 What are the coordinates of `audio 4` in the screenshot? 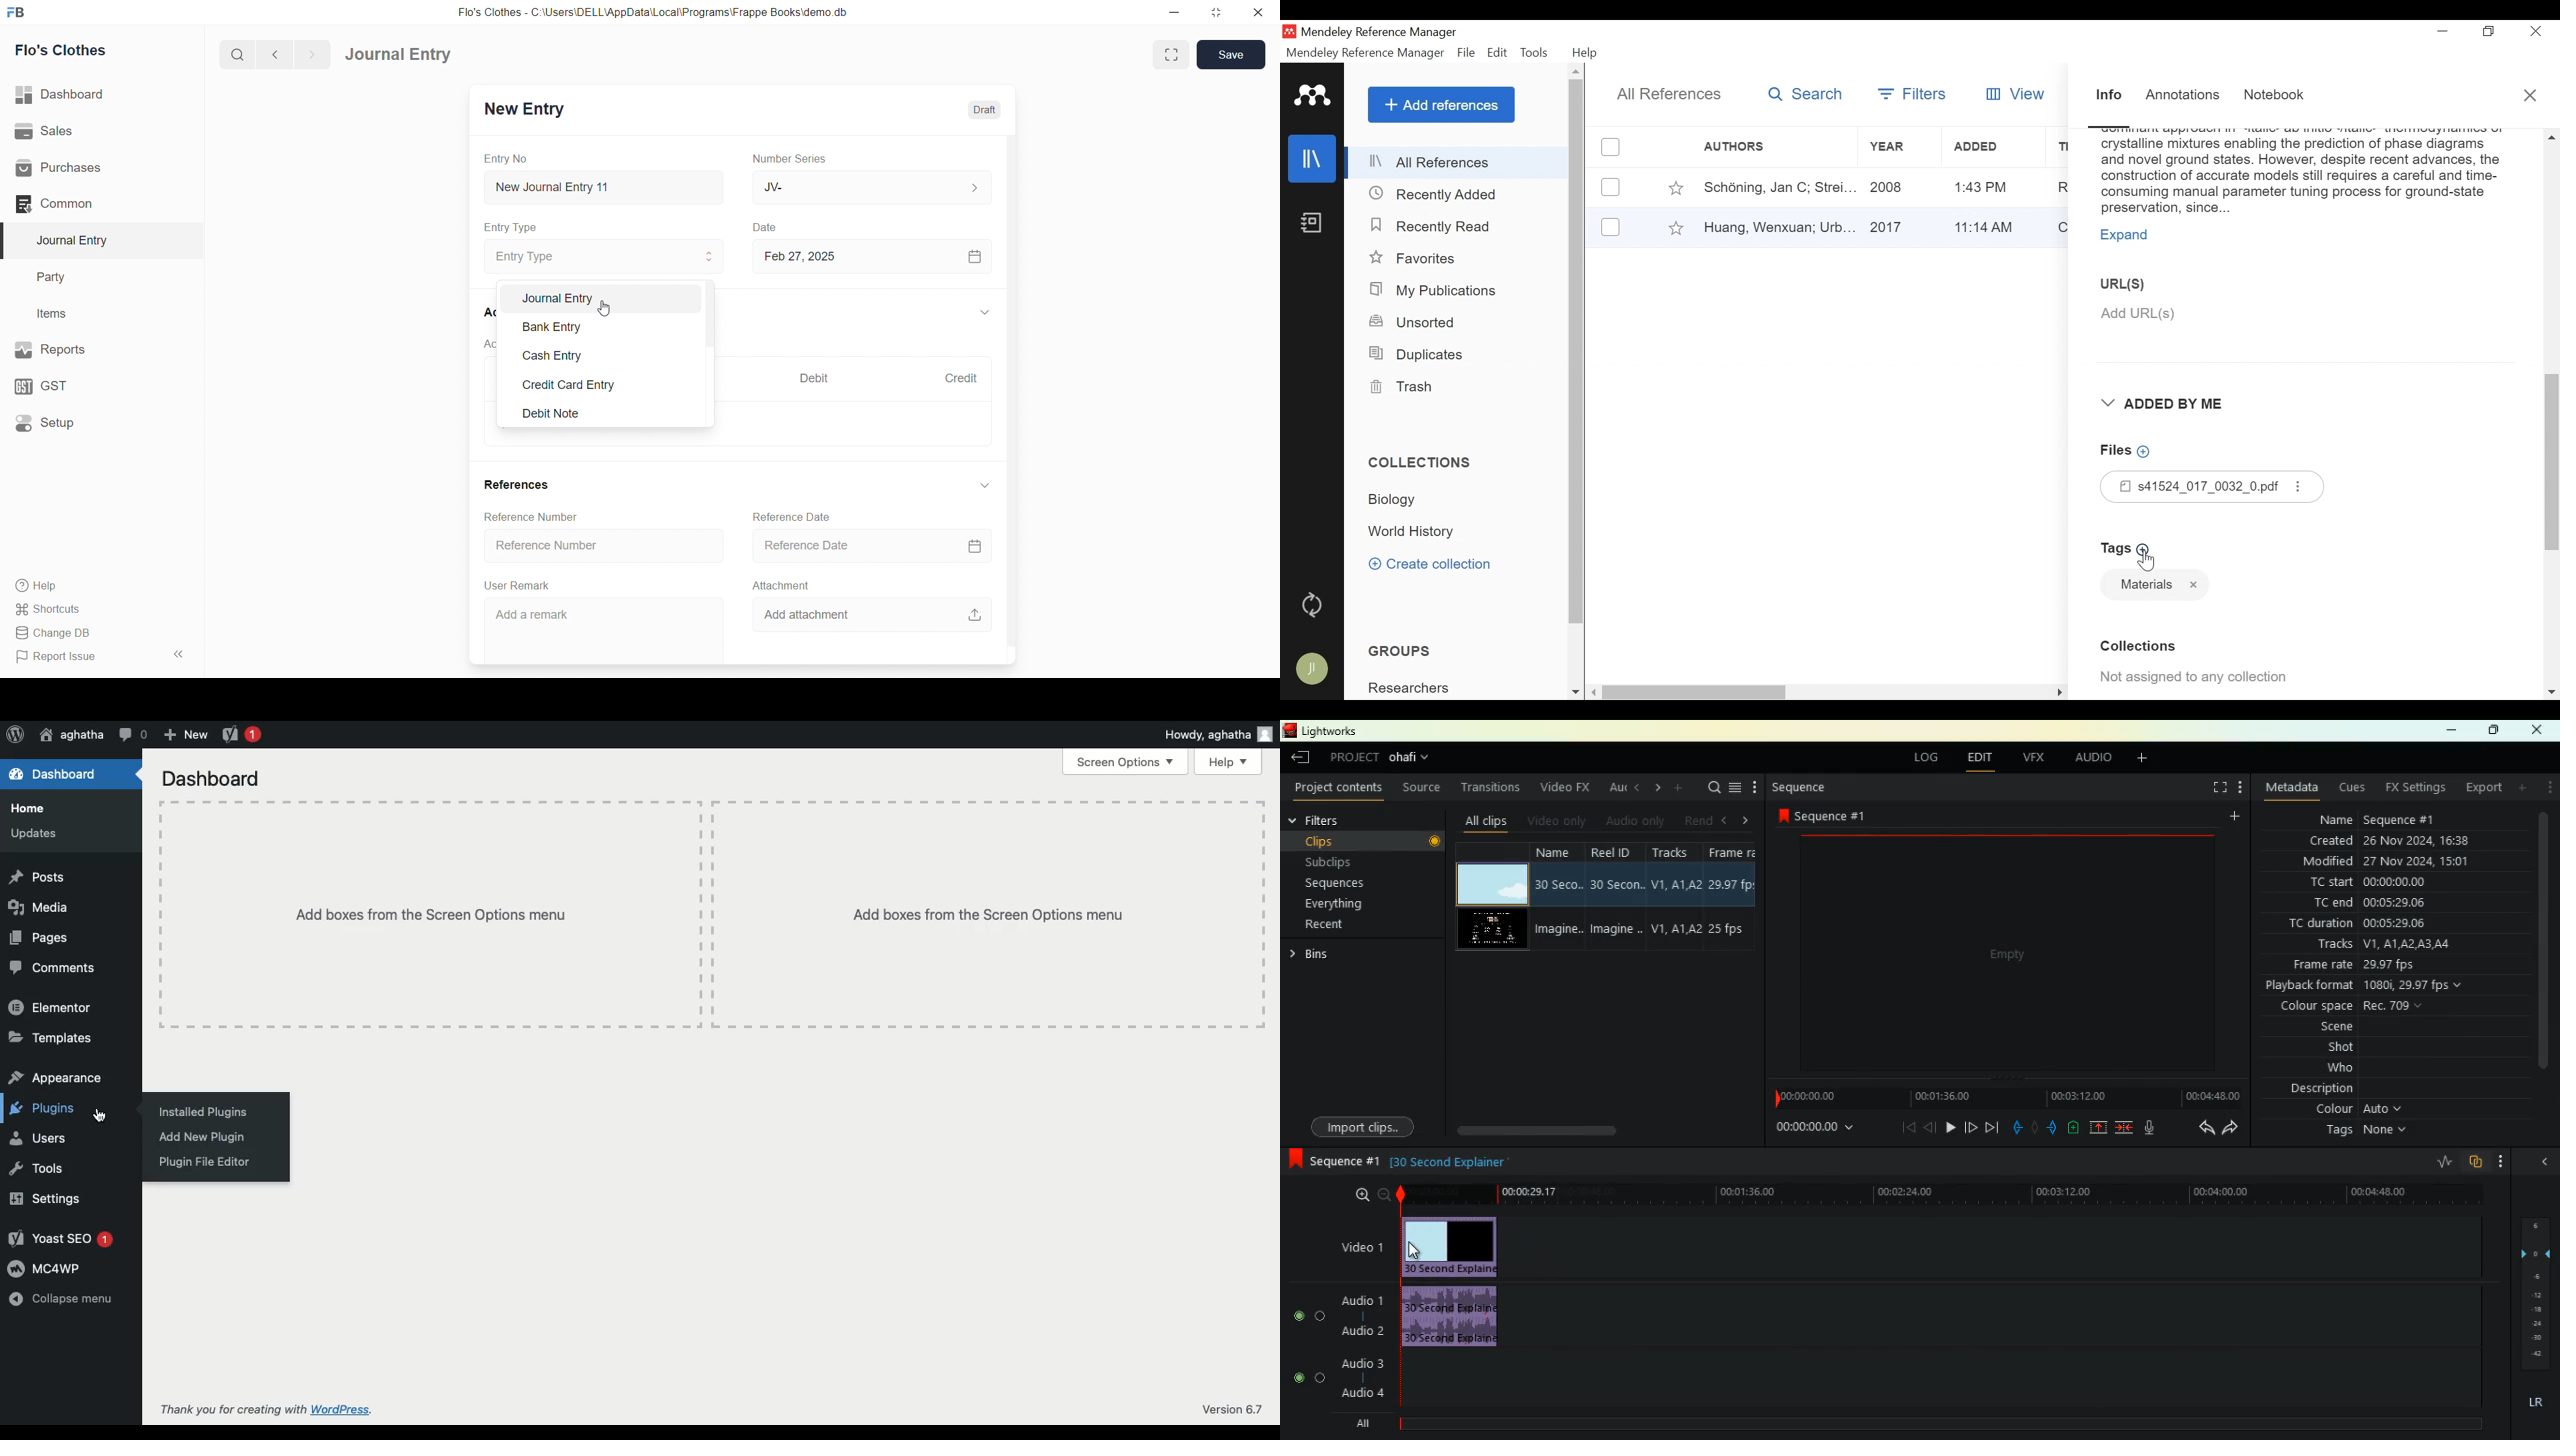 It's located at (1363, 1394).